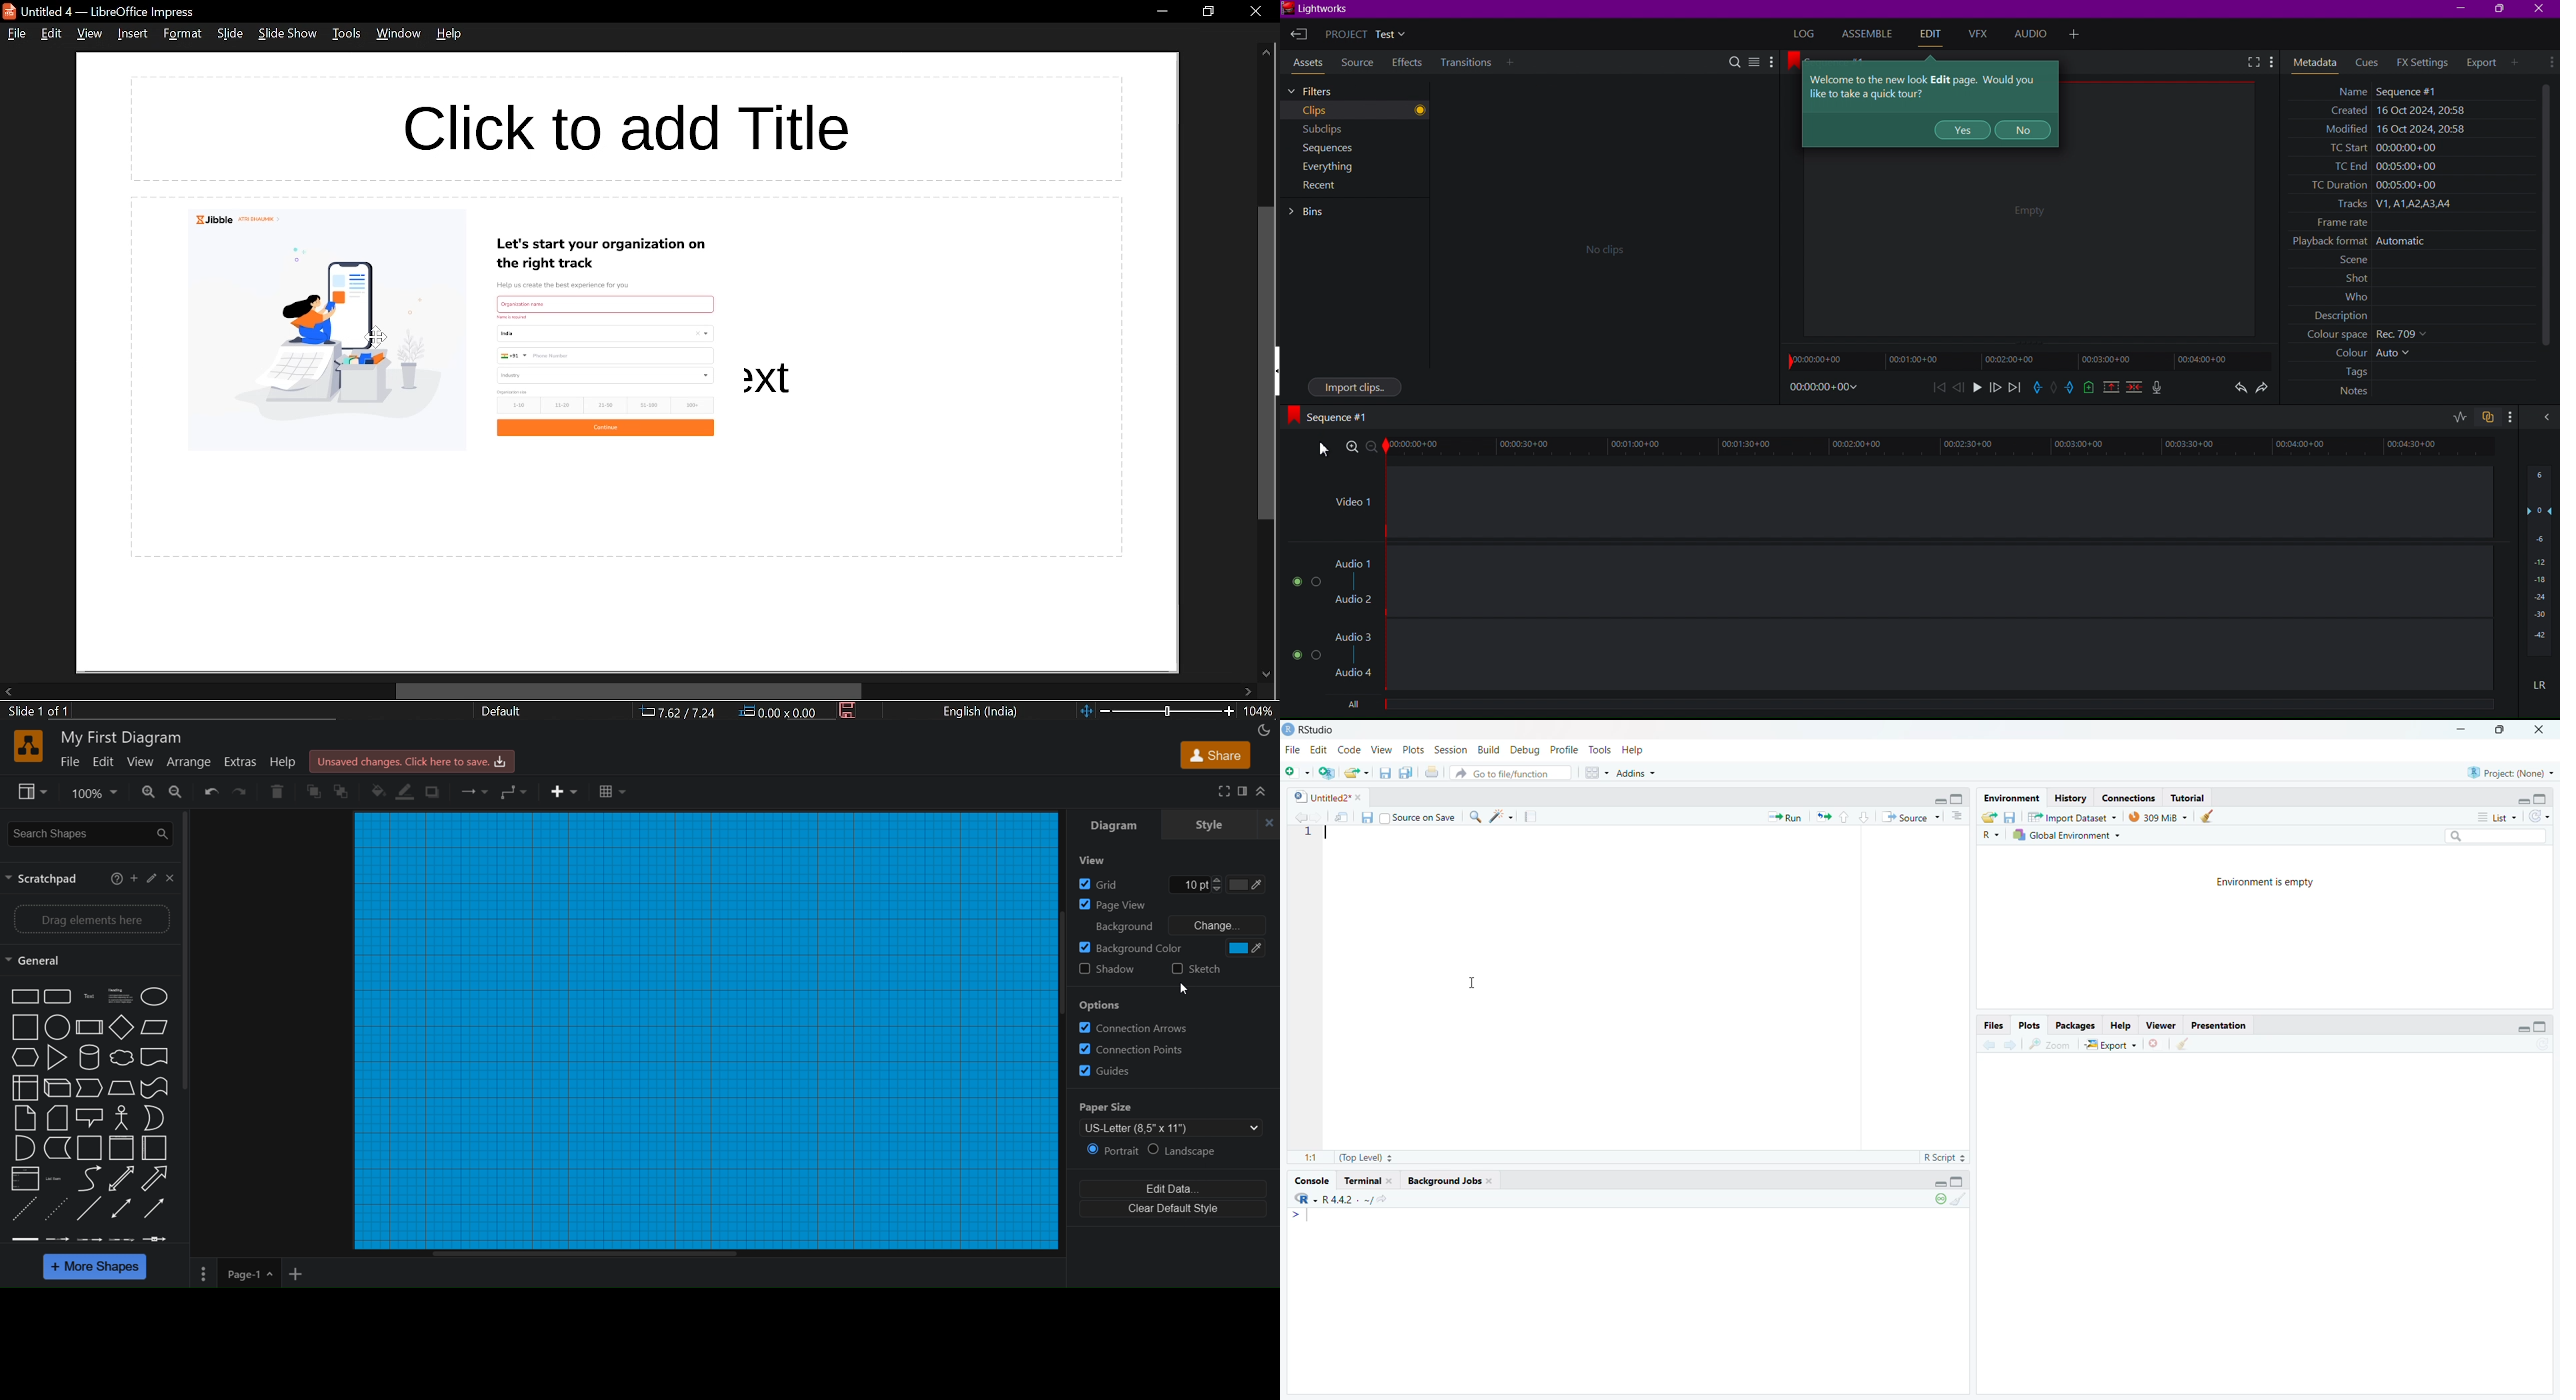  I want to click on fill color, so click(378, 793).